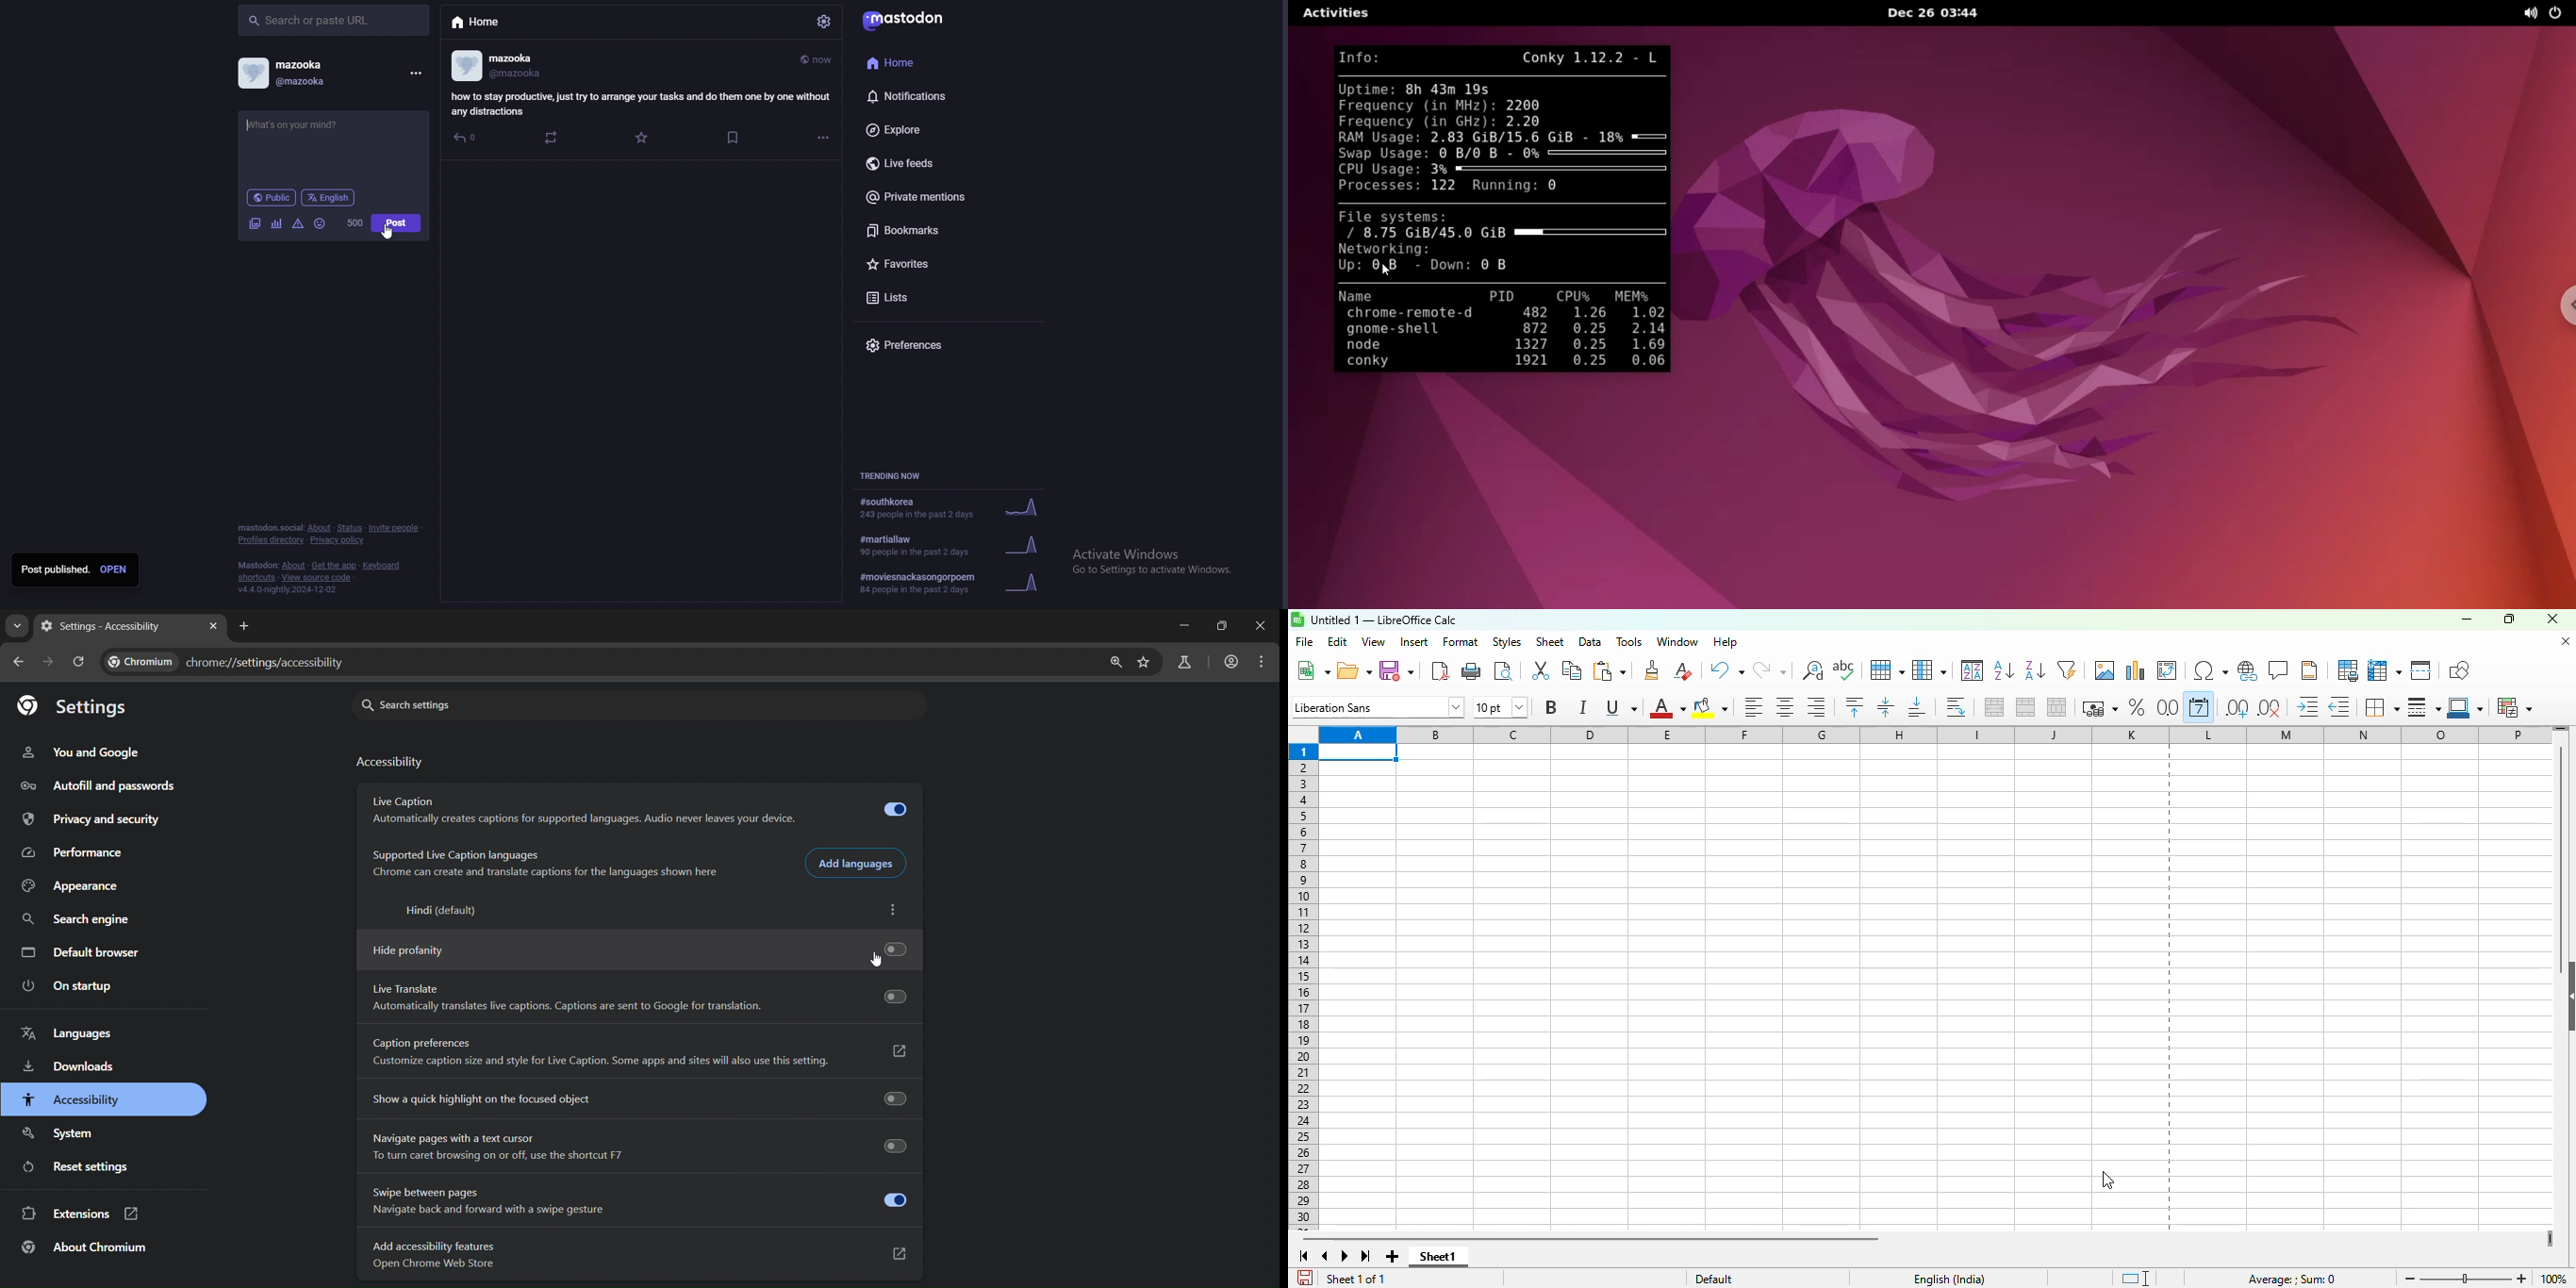 Image resolution: width=2576 pixels, height=1288 pixels. What do you see at coordinates (640, 103) in the screenshot?
I see `productivity status` at bounding box center [640, 103].